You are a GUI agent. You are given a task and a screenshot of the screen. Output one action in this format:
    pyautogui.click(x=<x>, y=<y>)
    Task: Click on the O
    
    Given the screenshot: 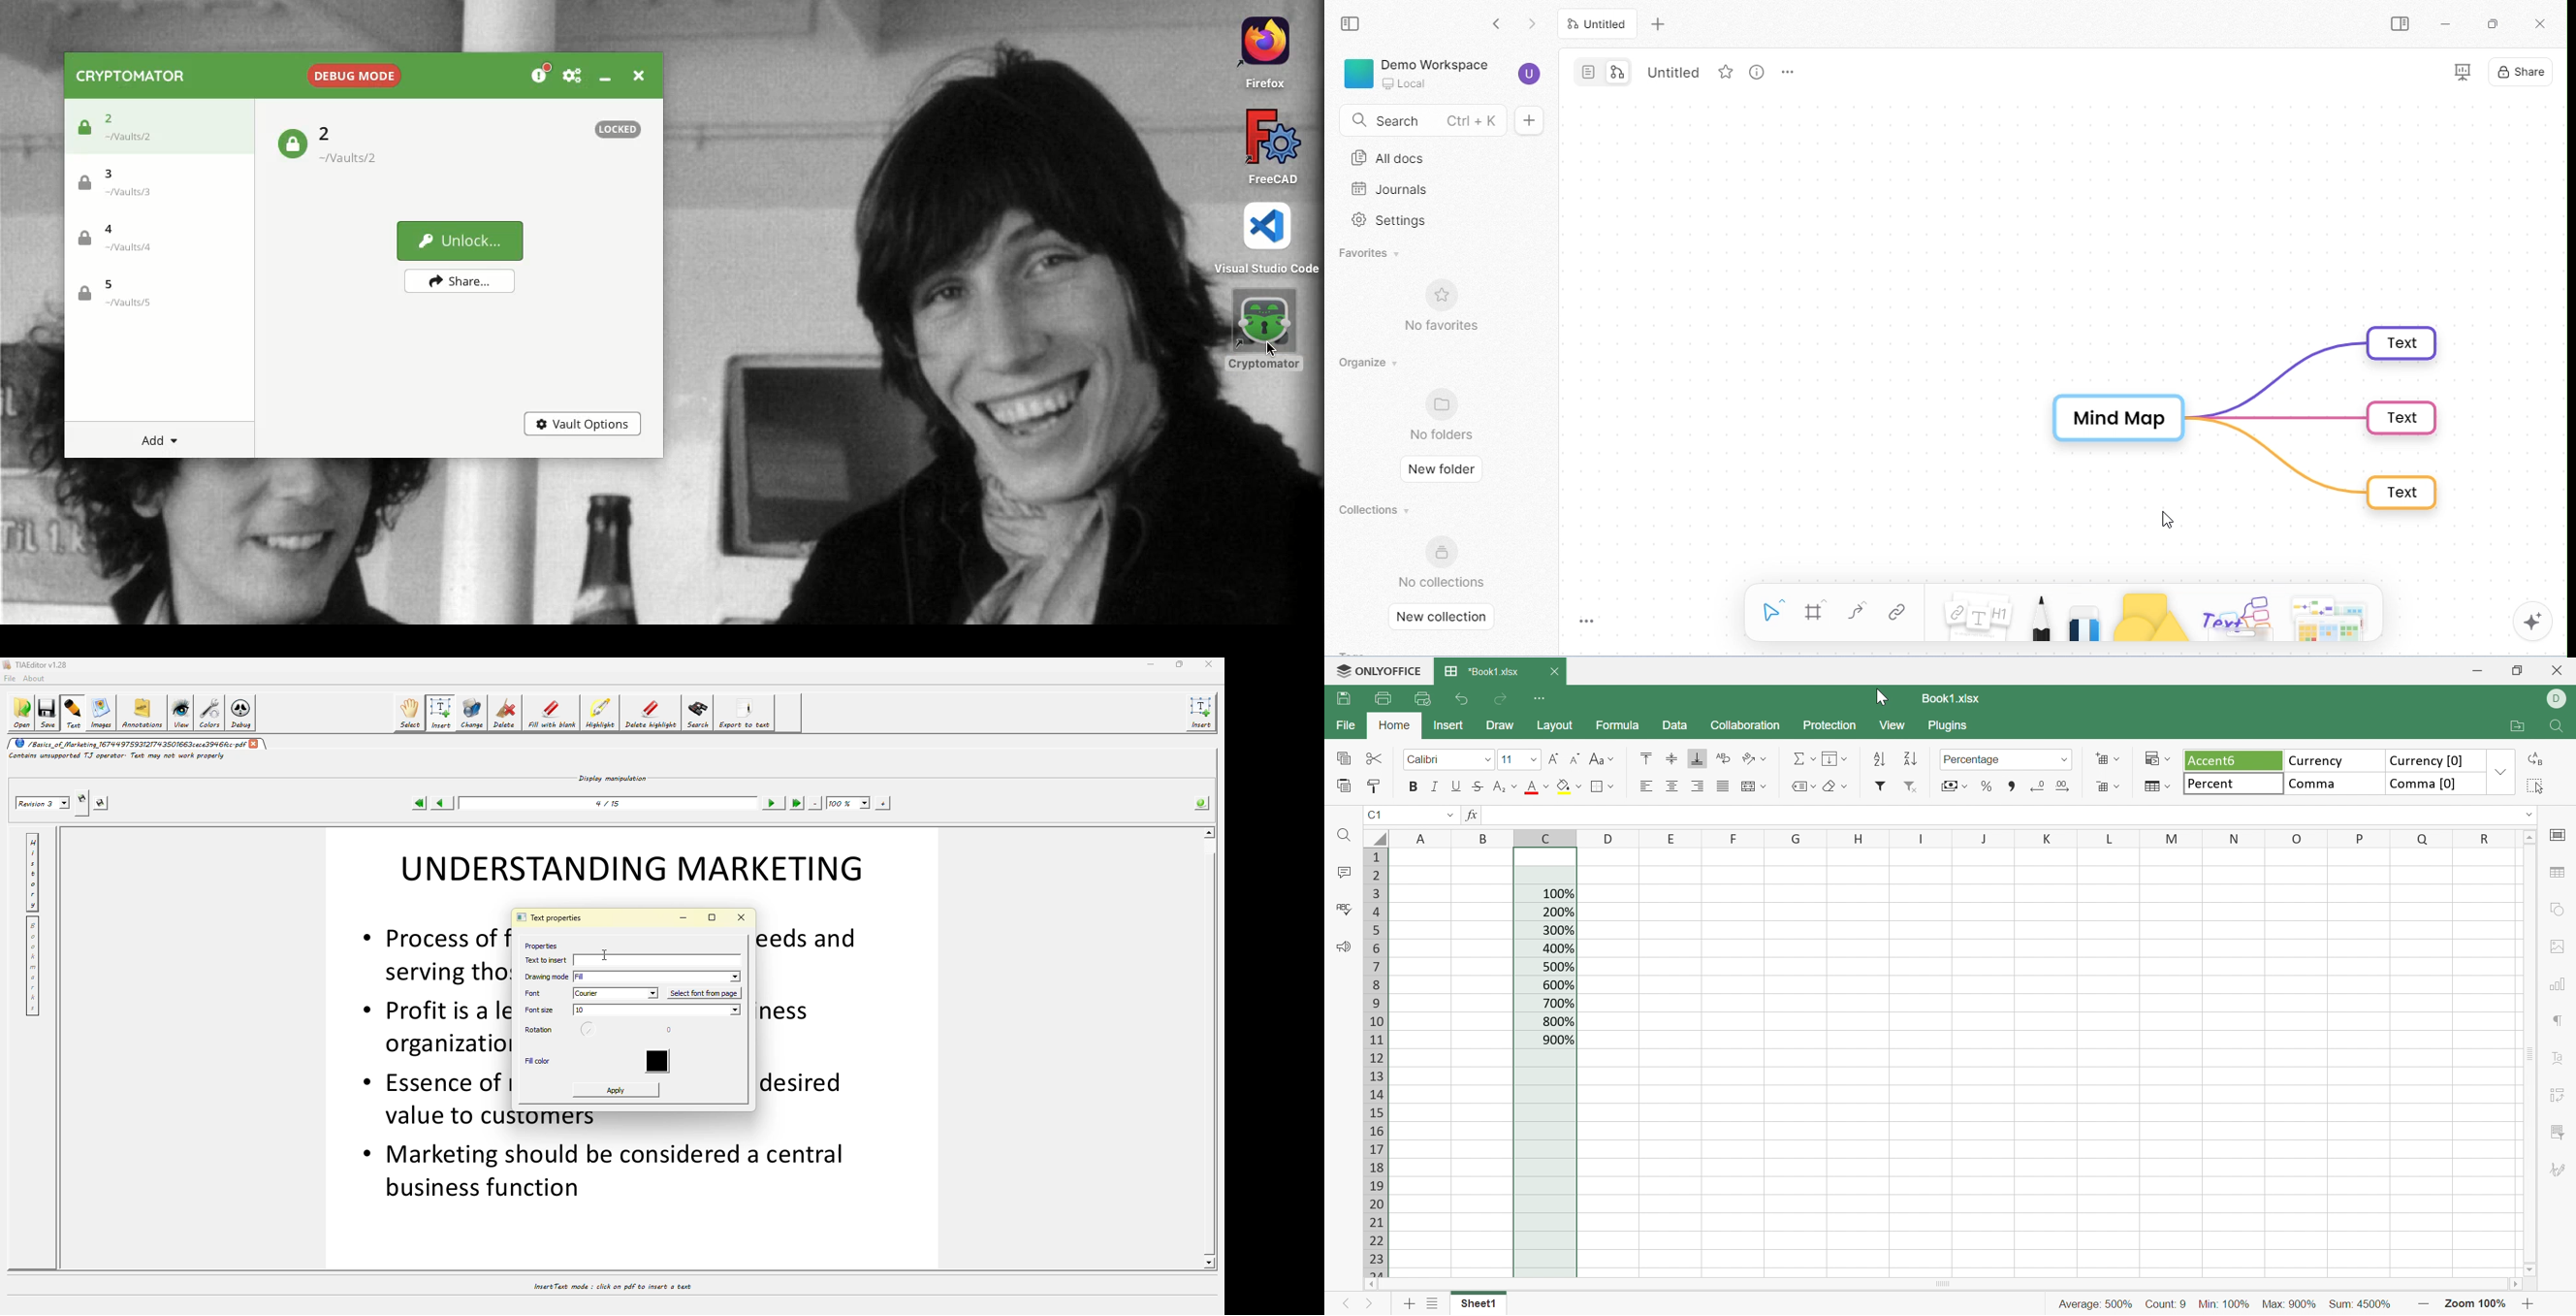 What is the action you would take?
    pyautogui.click(x=2300, y=838)
    